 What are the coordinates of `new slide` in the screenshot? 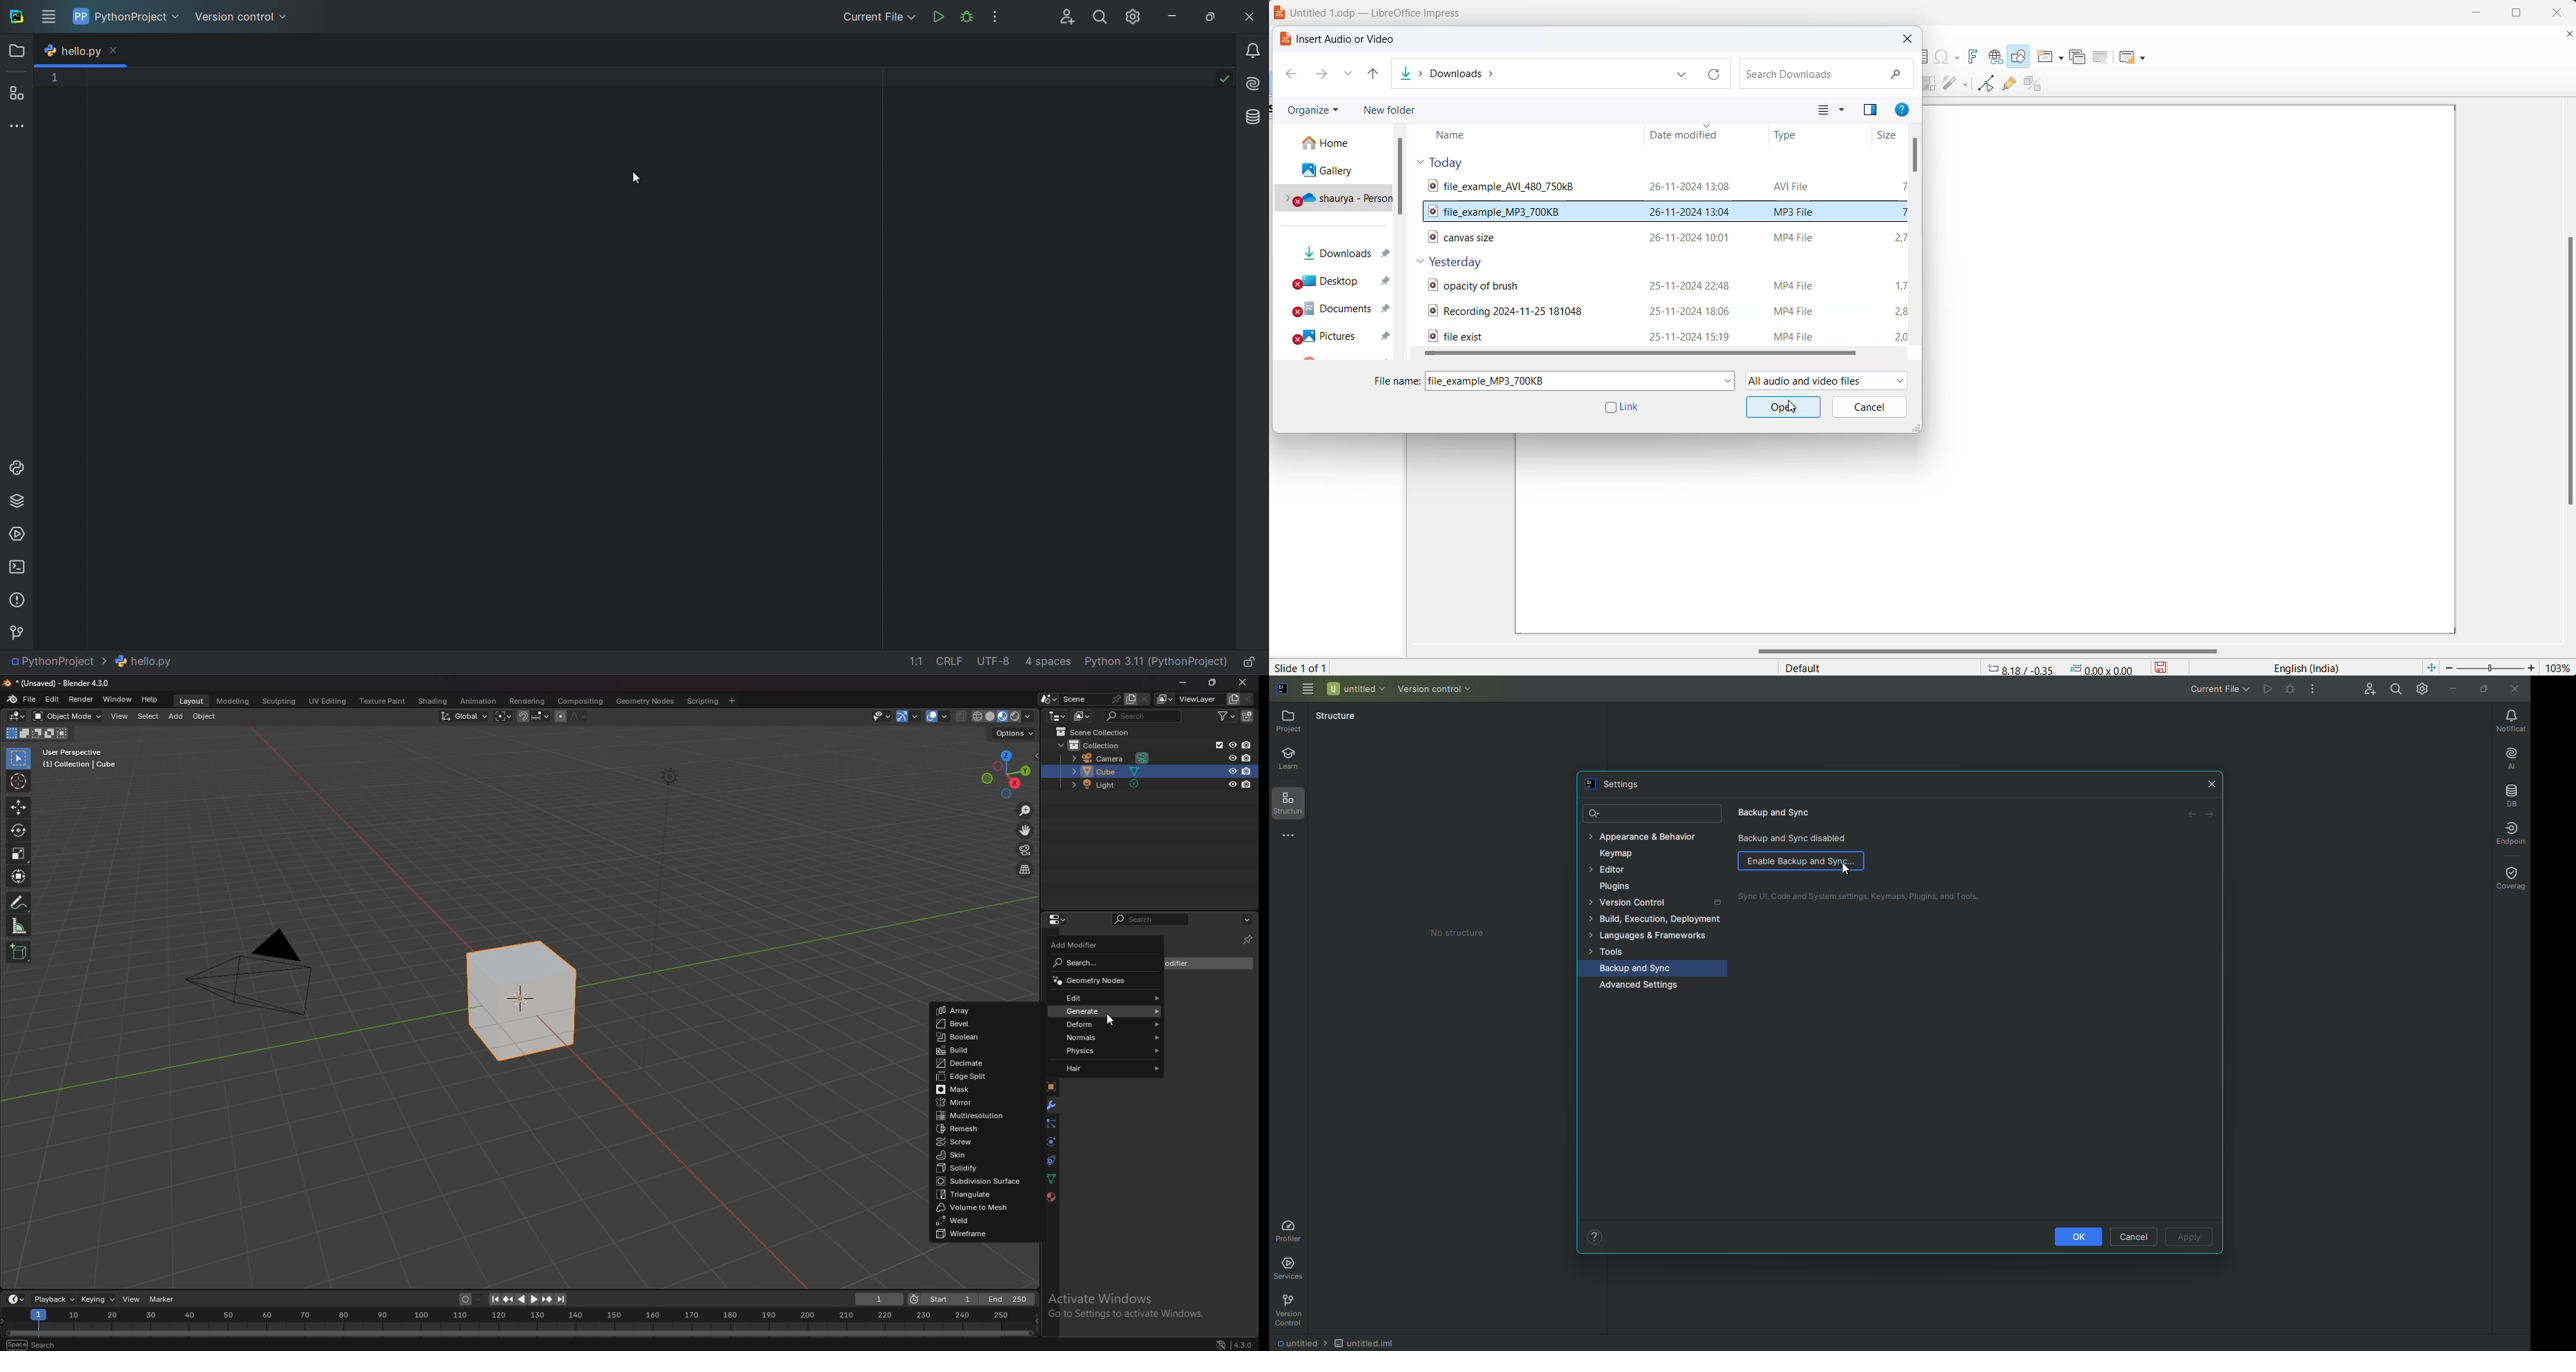 It's located at (2044, 57).